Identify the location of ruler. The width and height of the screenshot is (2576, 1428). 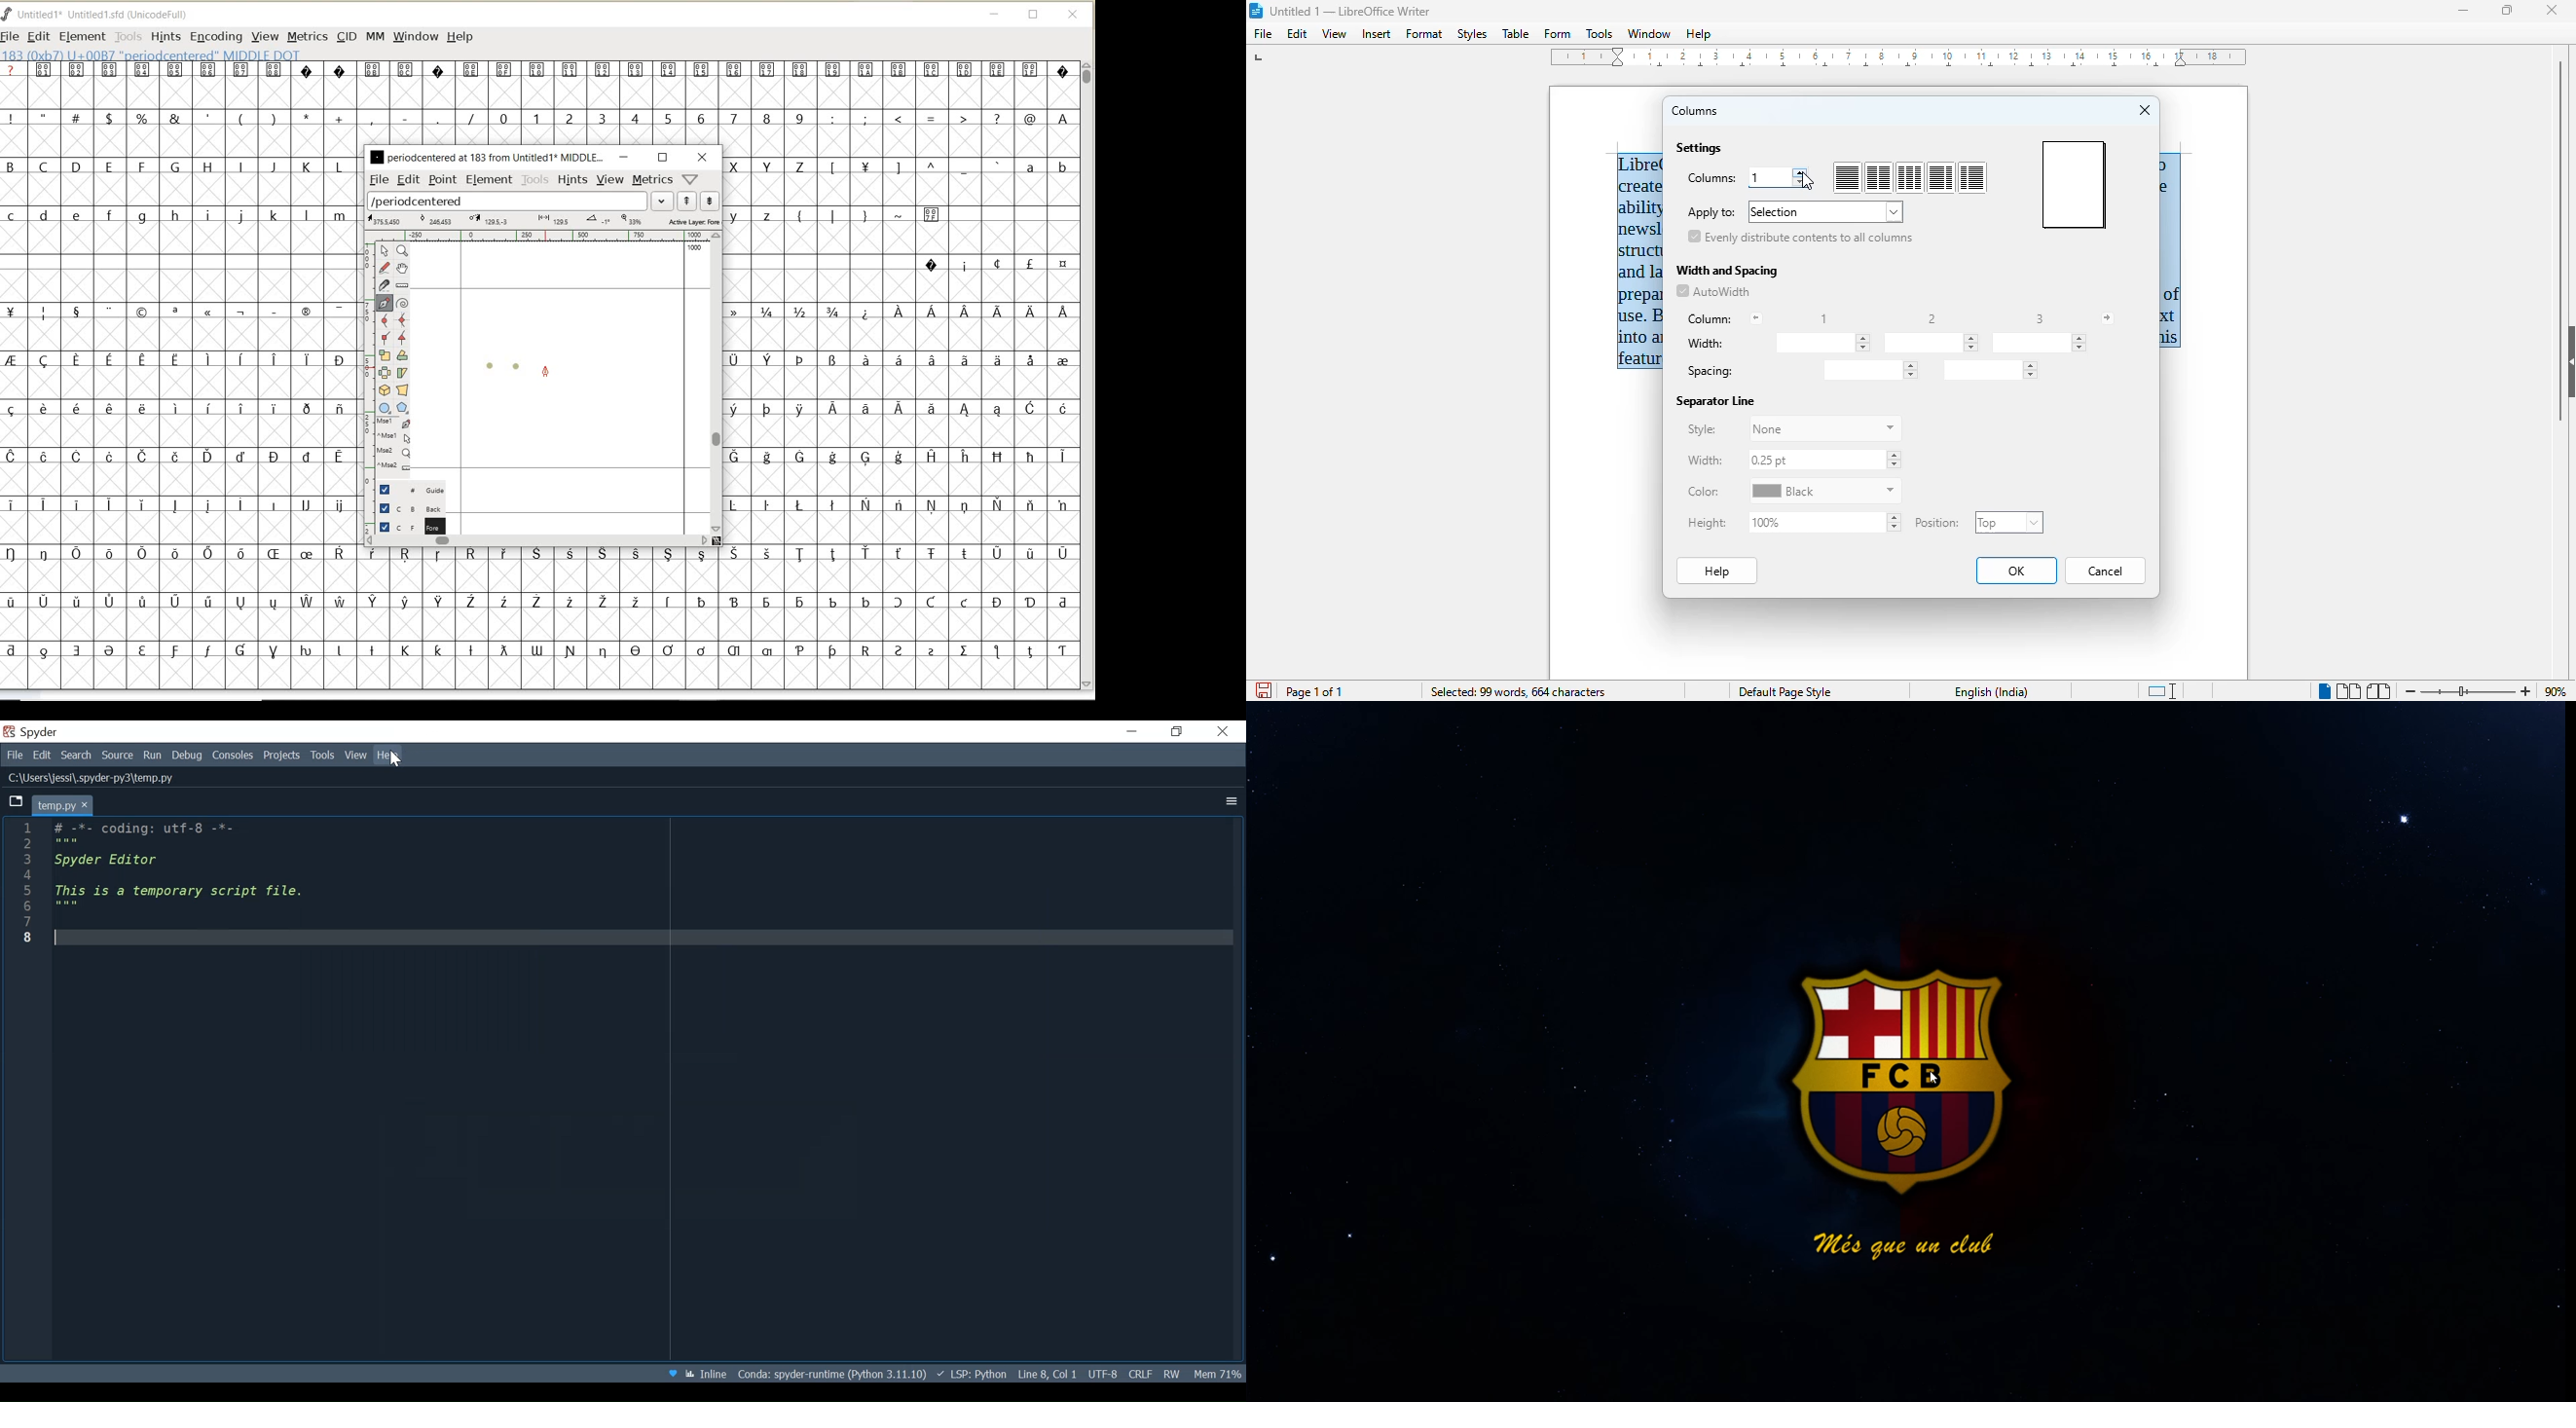
(1898, 57).